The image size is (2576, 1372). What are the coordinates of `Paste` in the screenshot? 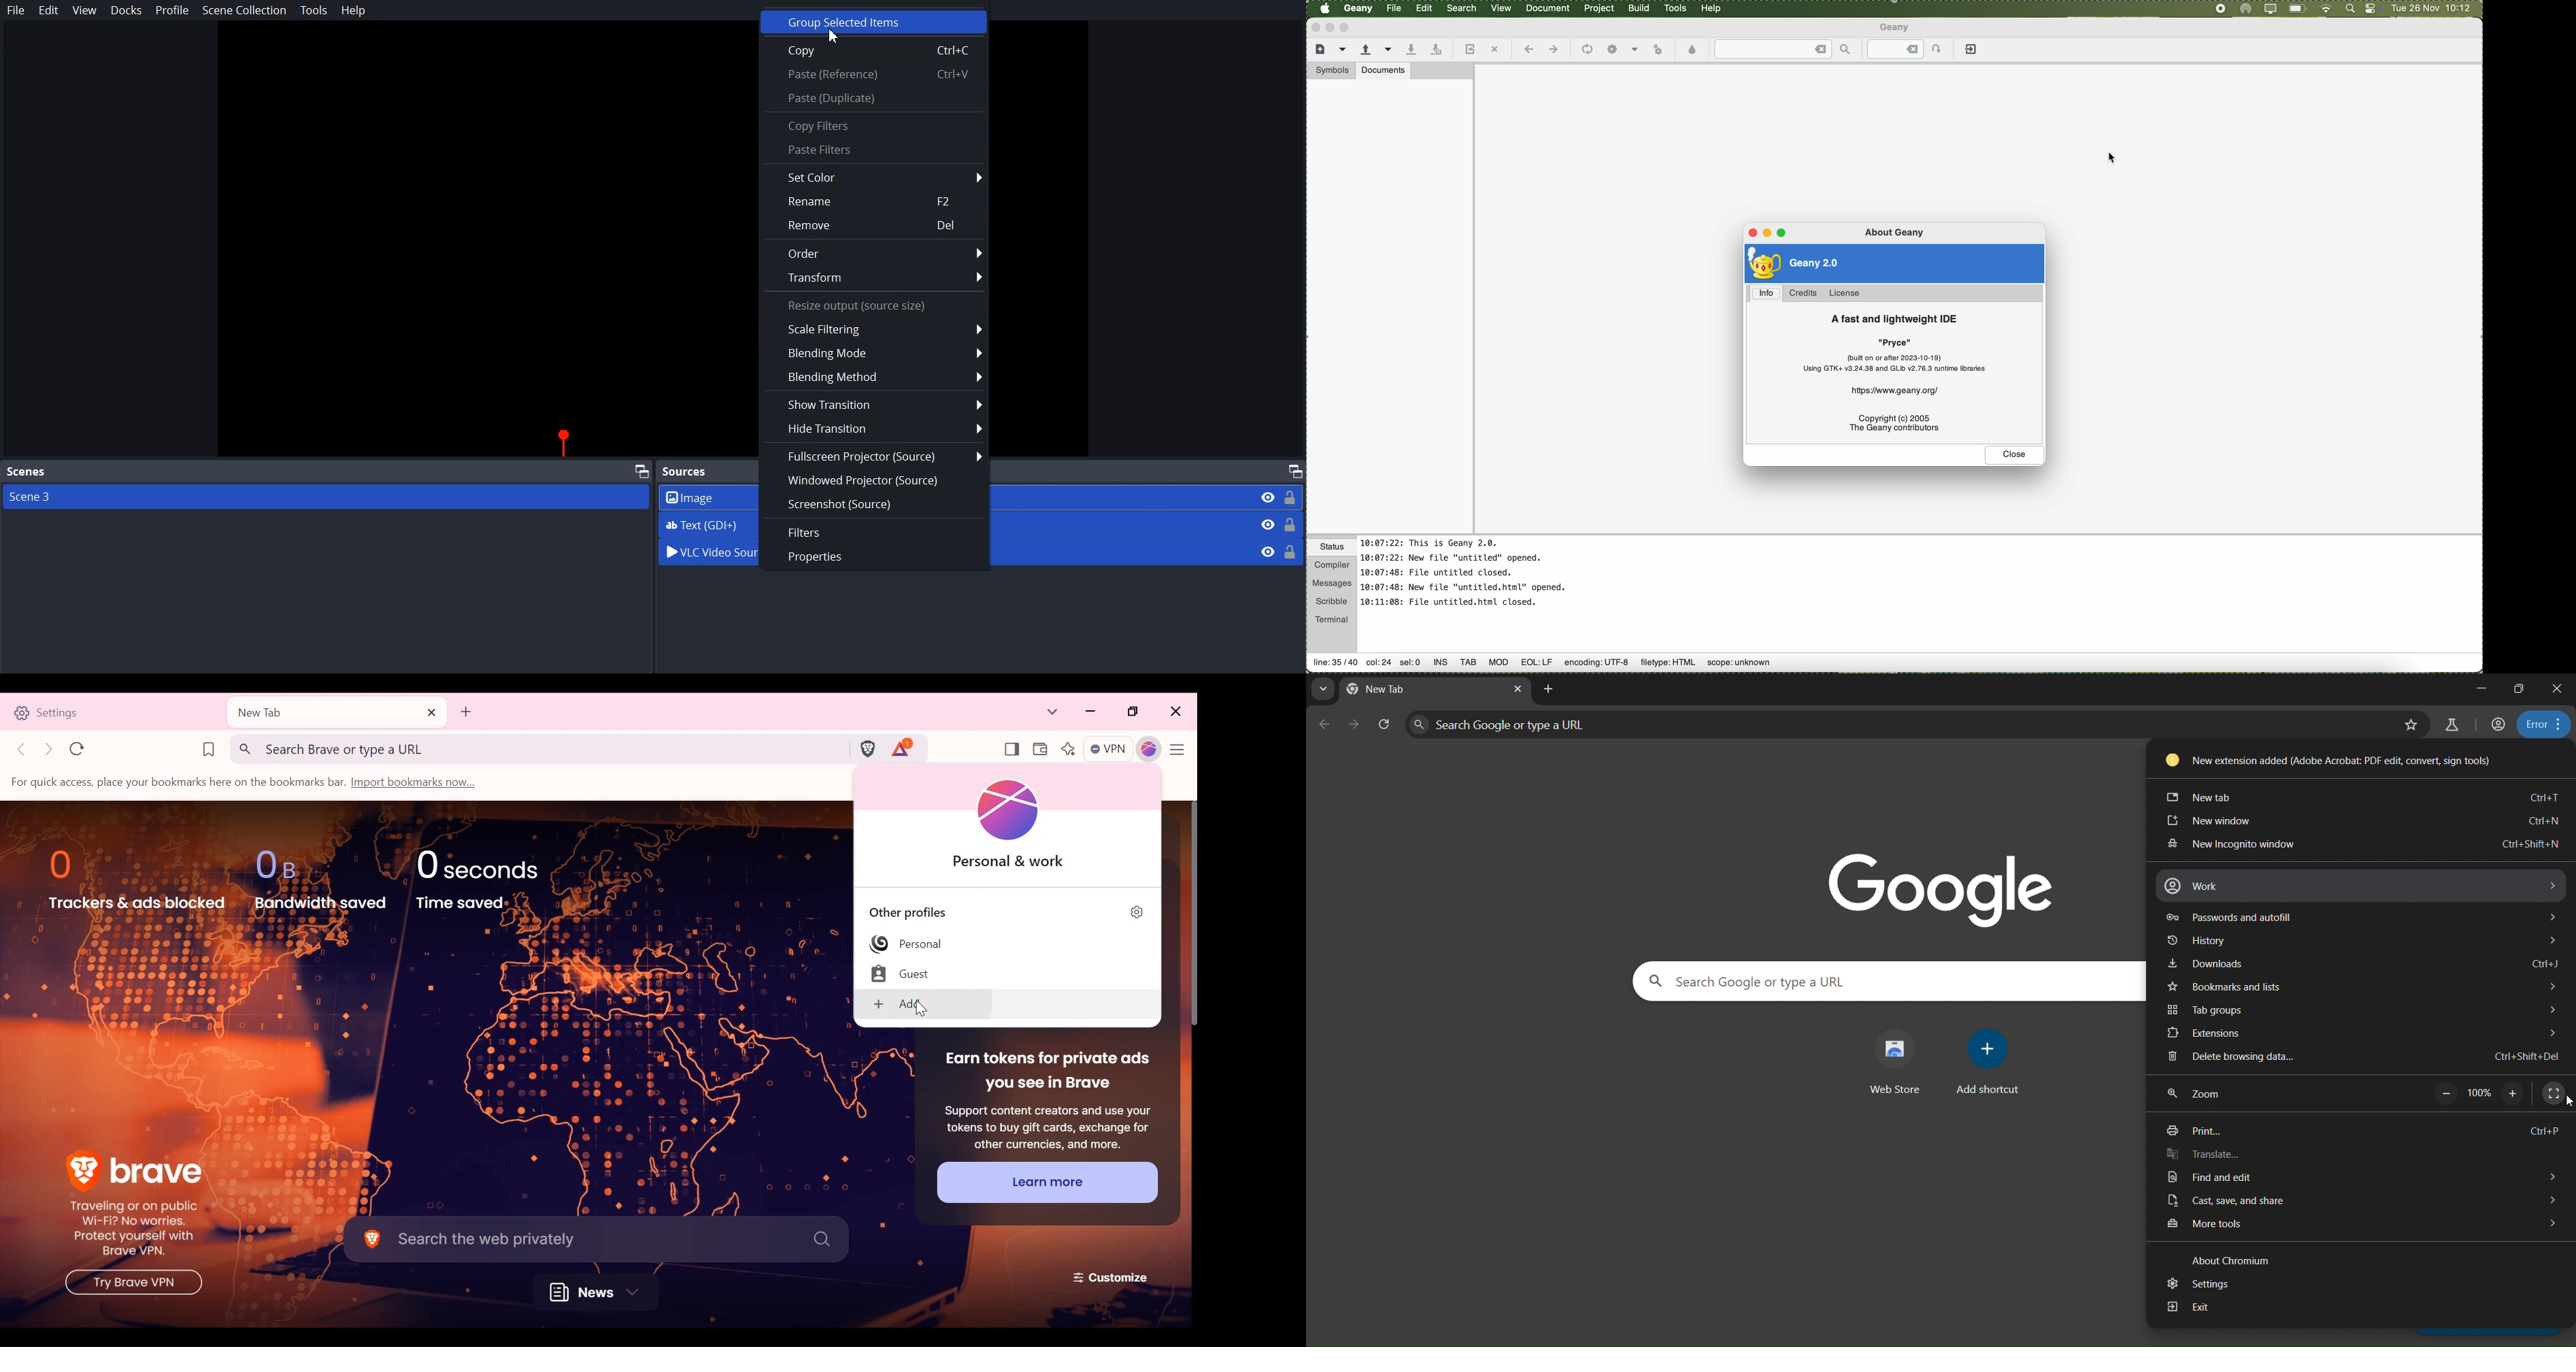 It's located at (873, 99).